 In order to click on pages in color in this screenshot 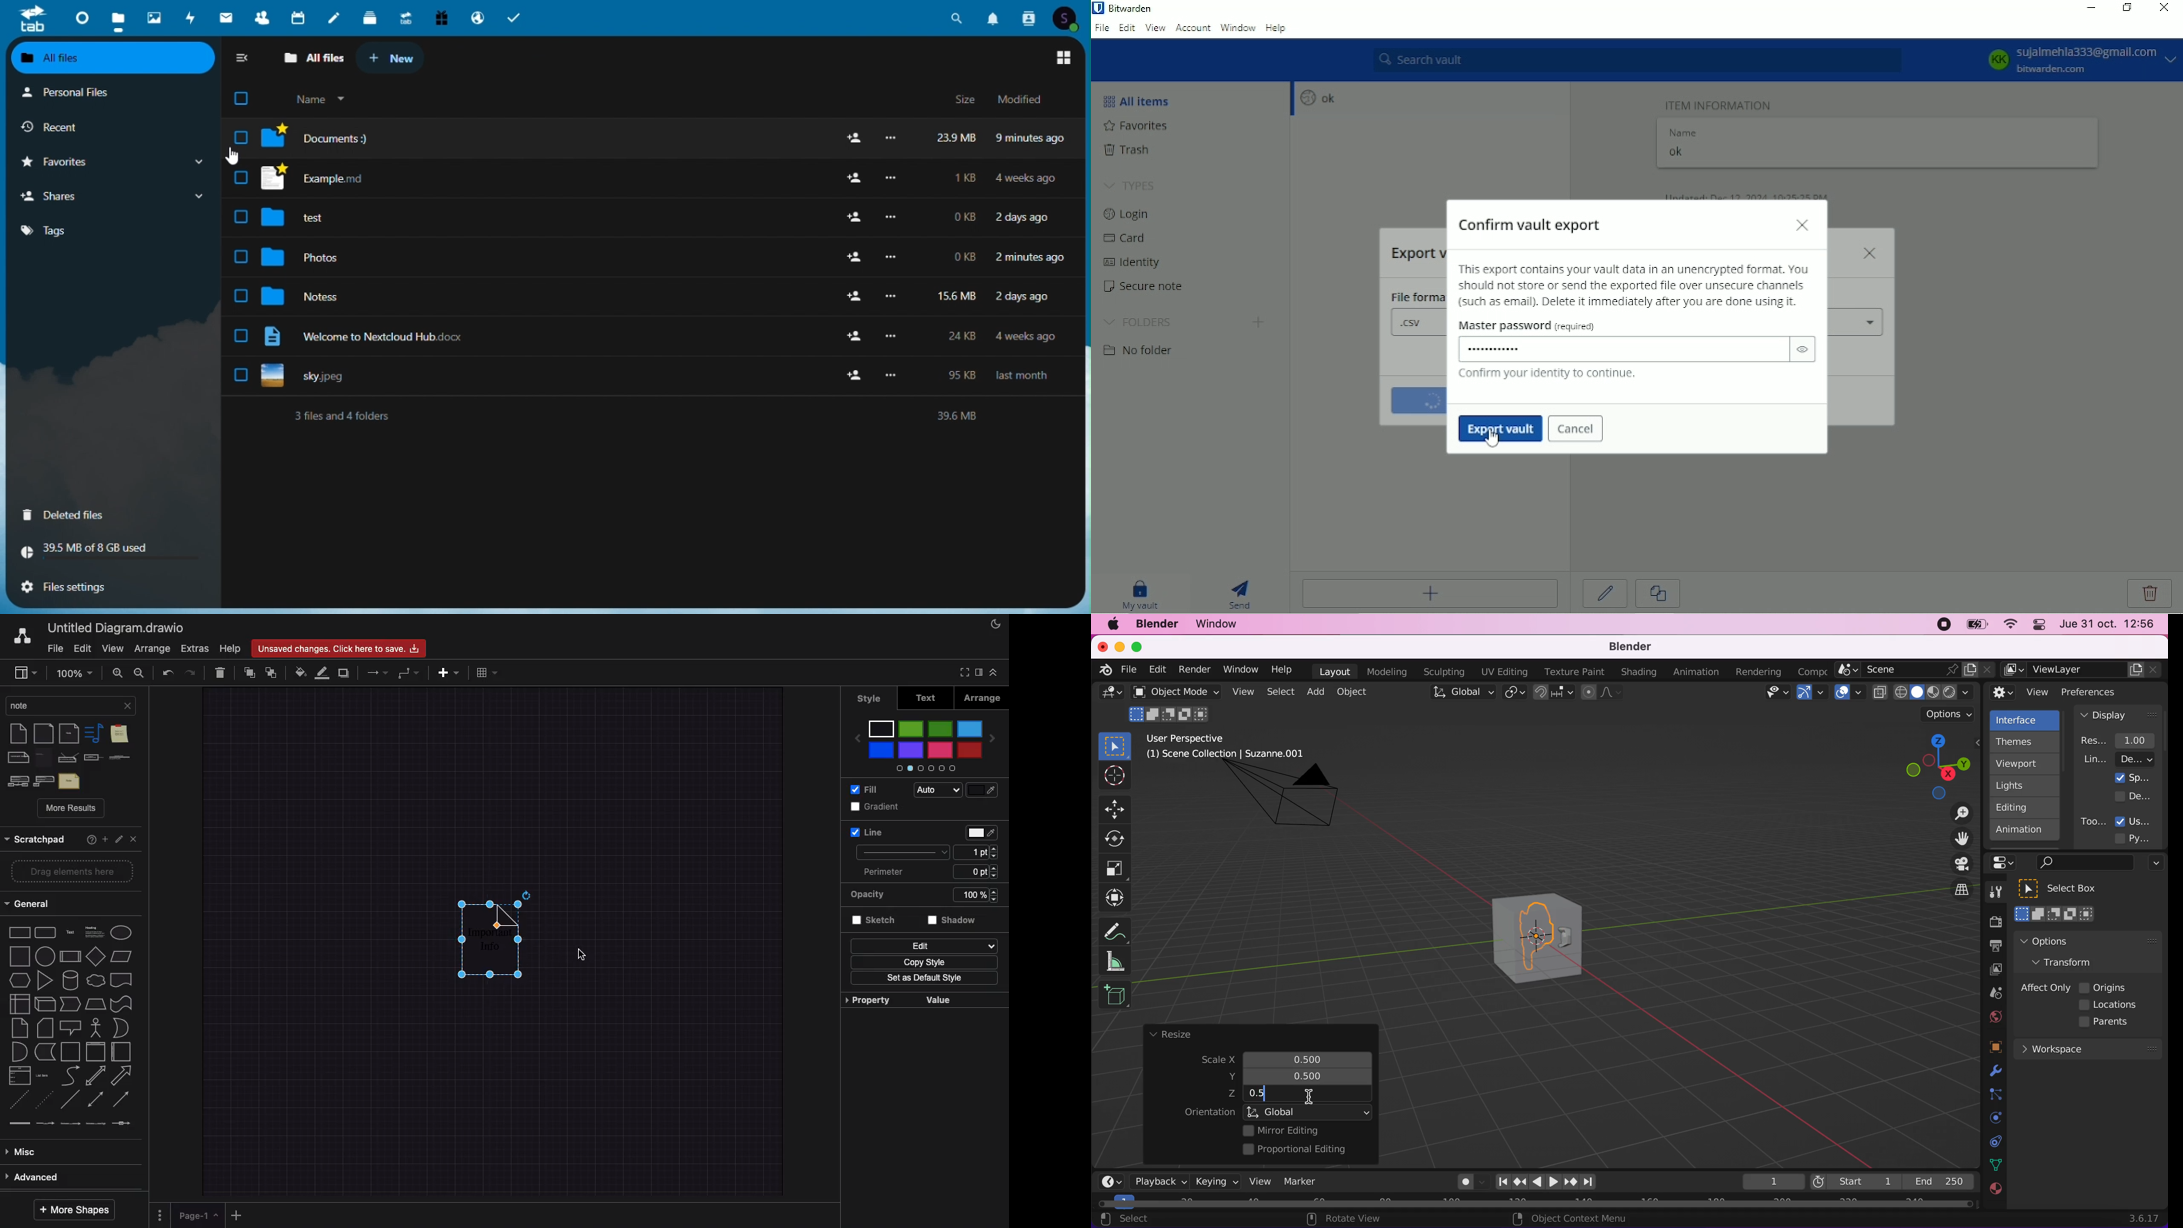, I will do `click(924, 768)`.